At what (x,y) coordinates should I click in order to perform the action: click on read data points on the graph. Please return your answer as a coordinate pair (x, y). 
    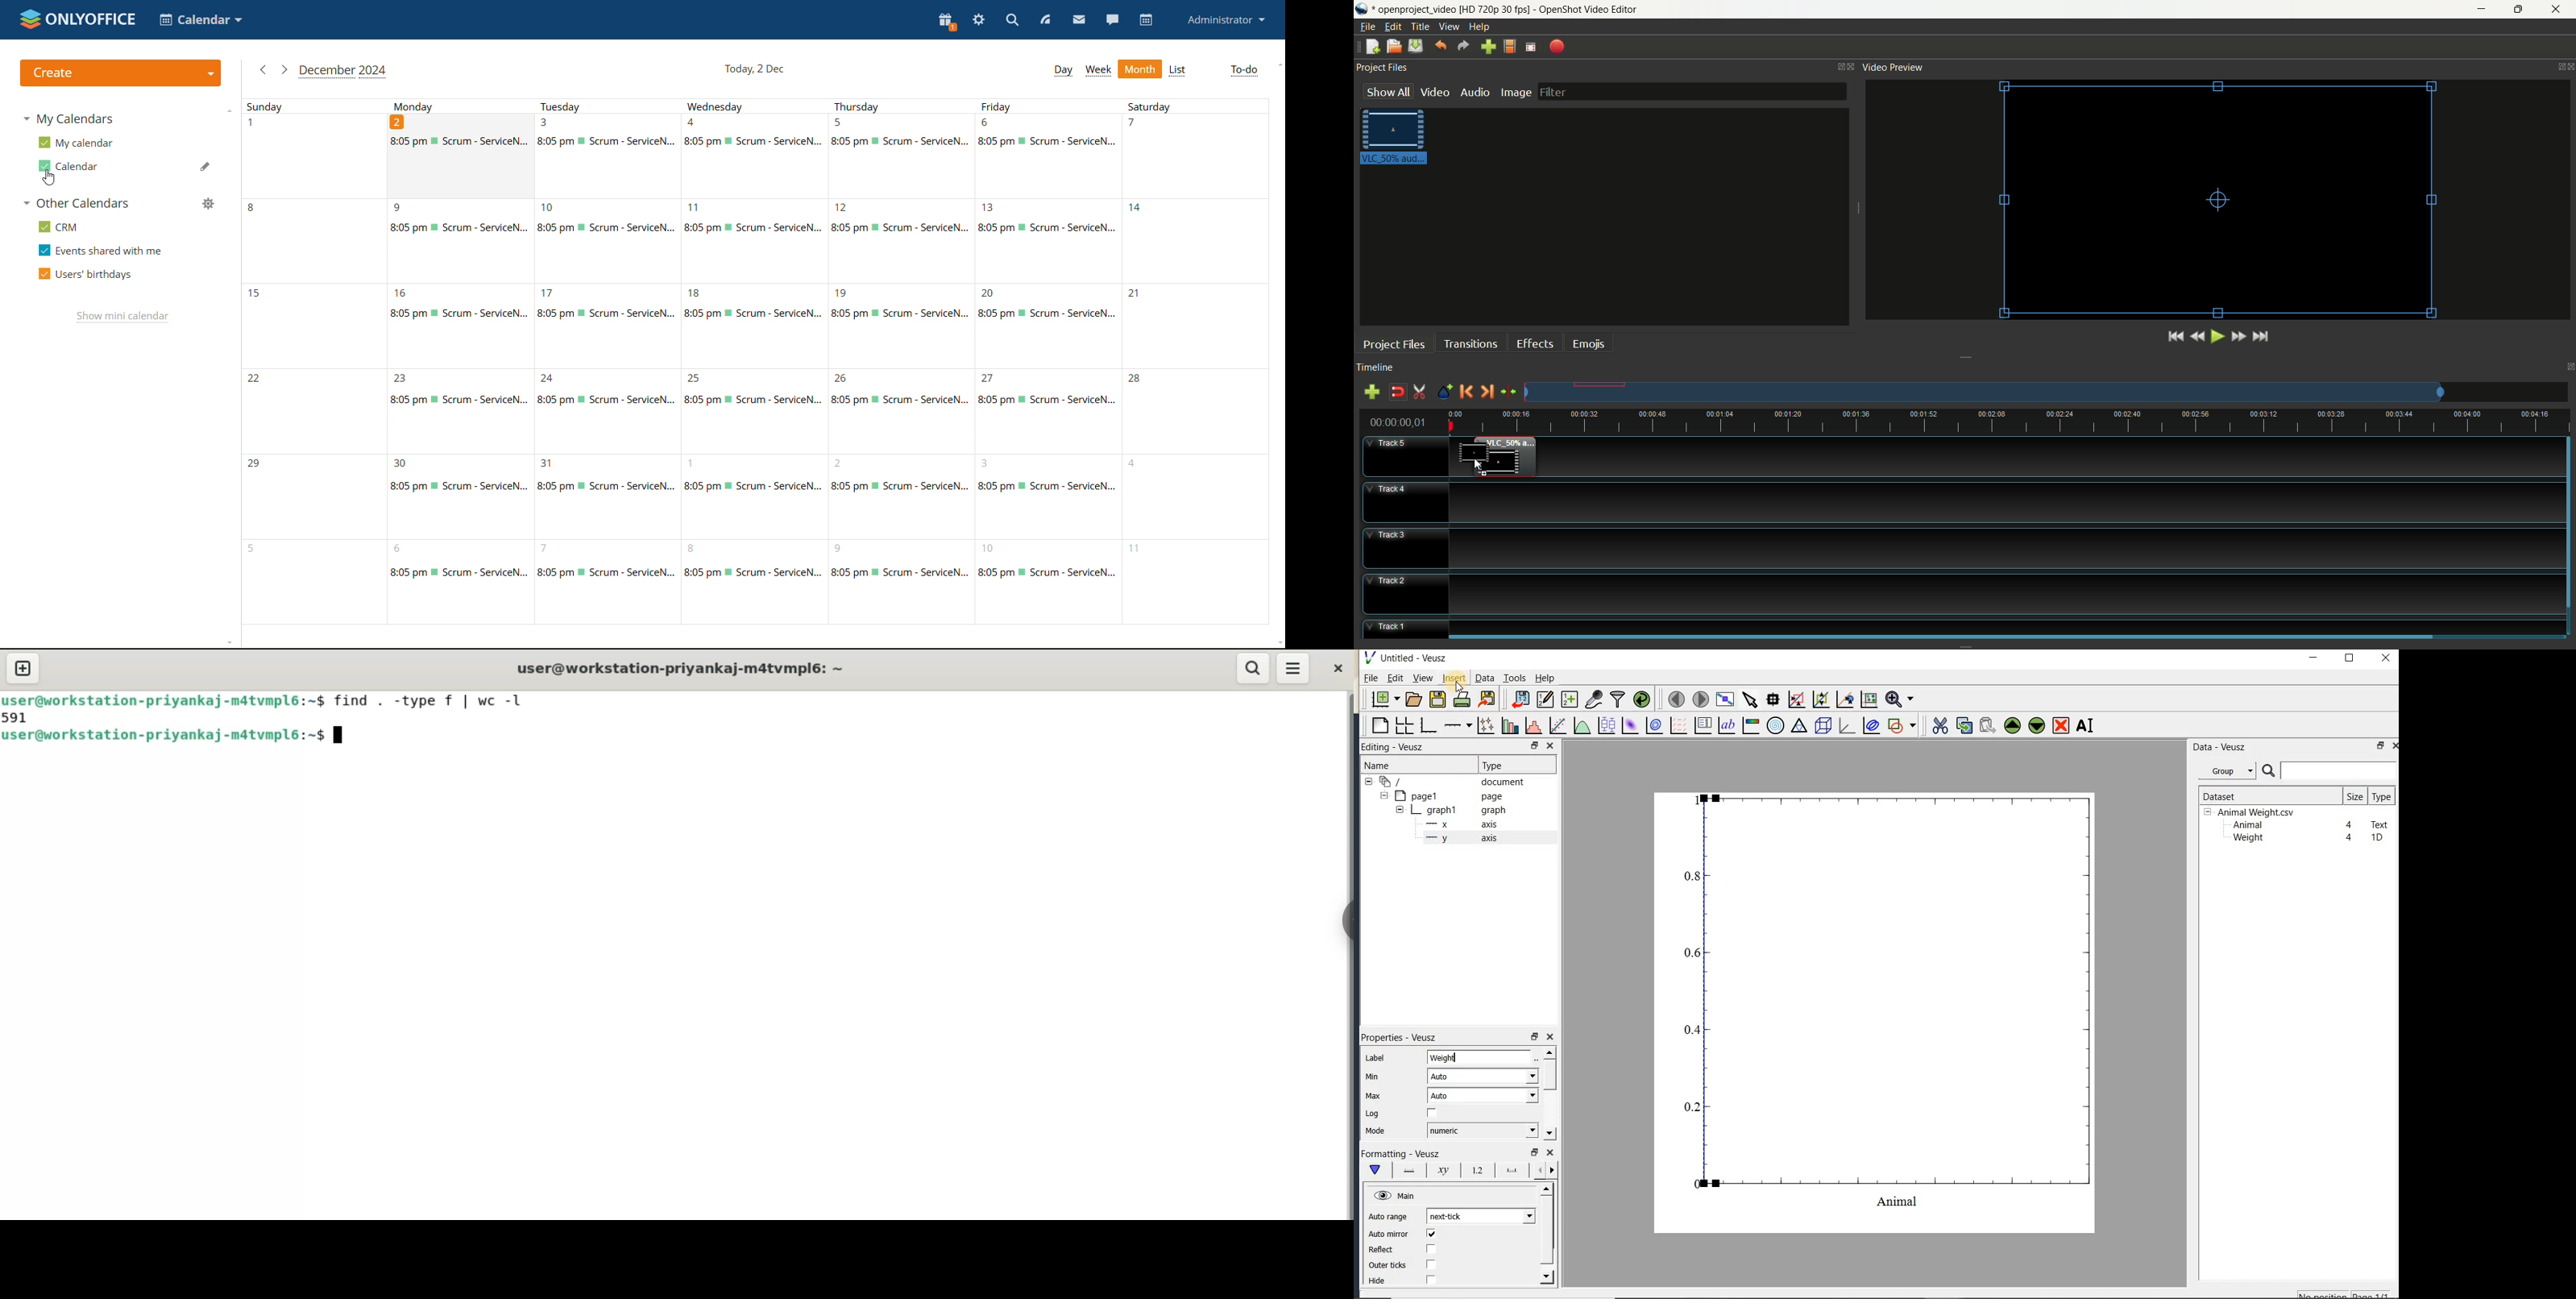
    Looking at the image, I should click on (1772, 700).